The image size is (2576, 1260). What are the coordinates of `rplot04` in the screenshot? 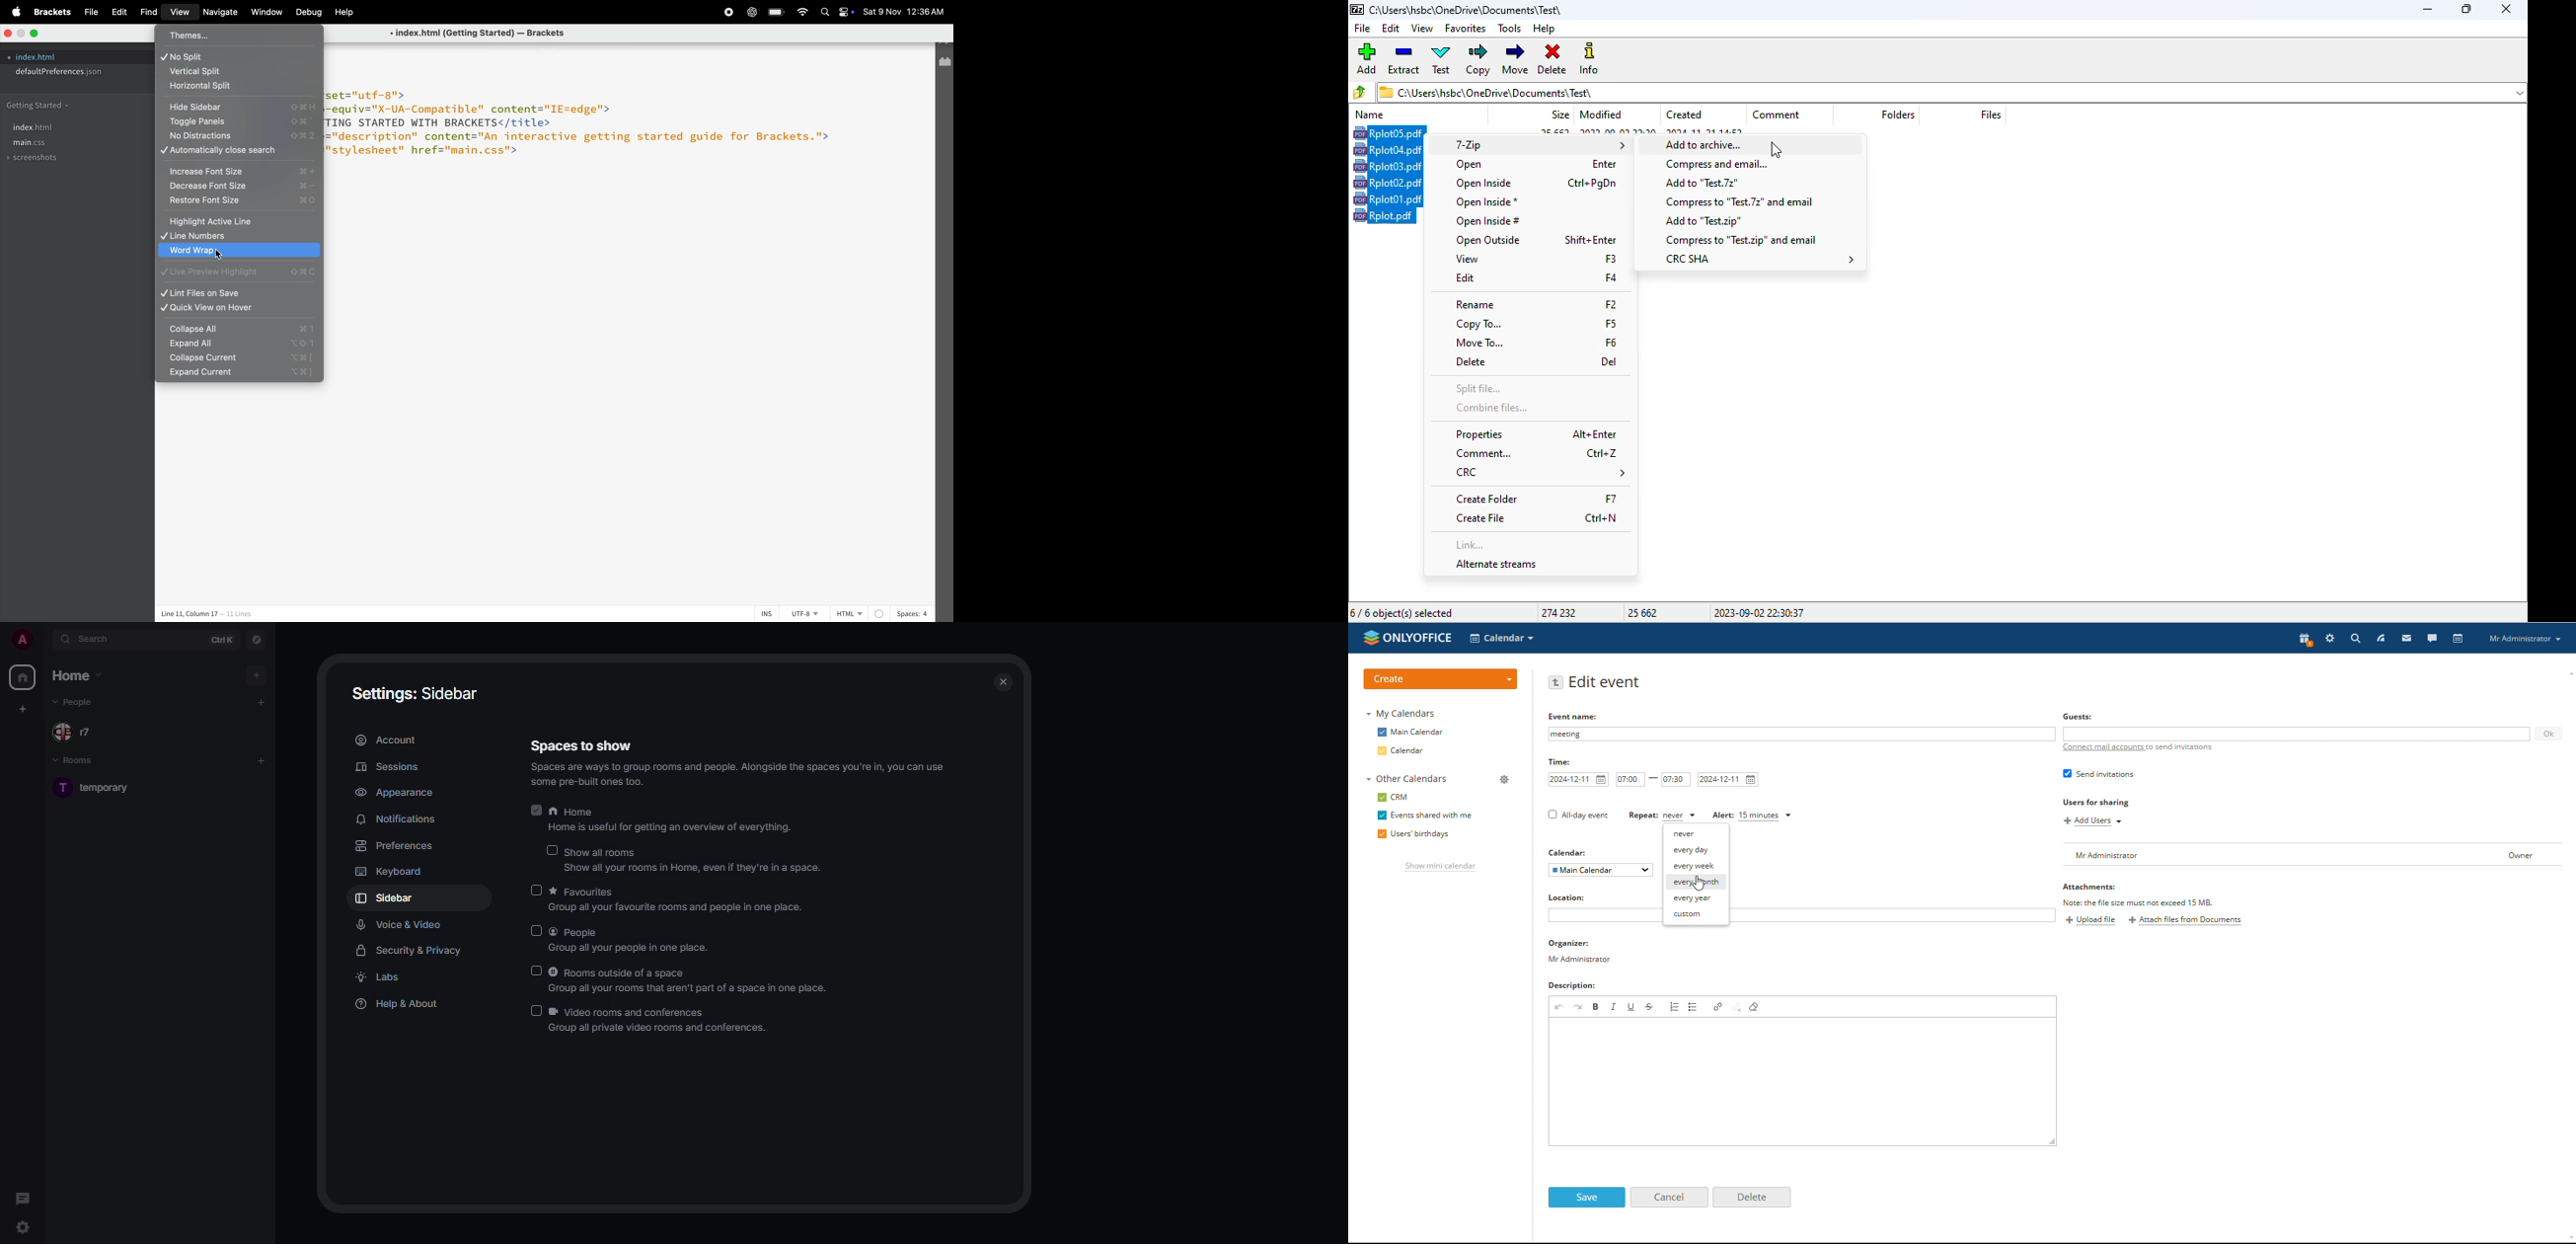 It's located at (1387, 149).